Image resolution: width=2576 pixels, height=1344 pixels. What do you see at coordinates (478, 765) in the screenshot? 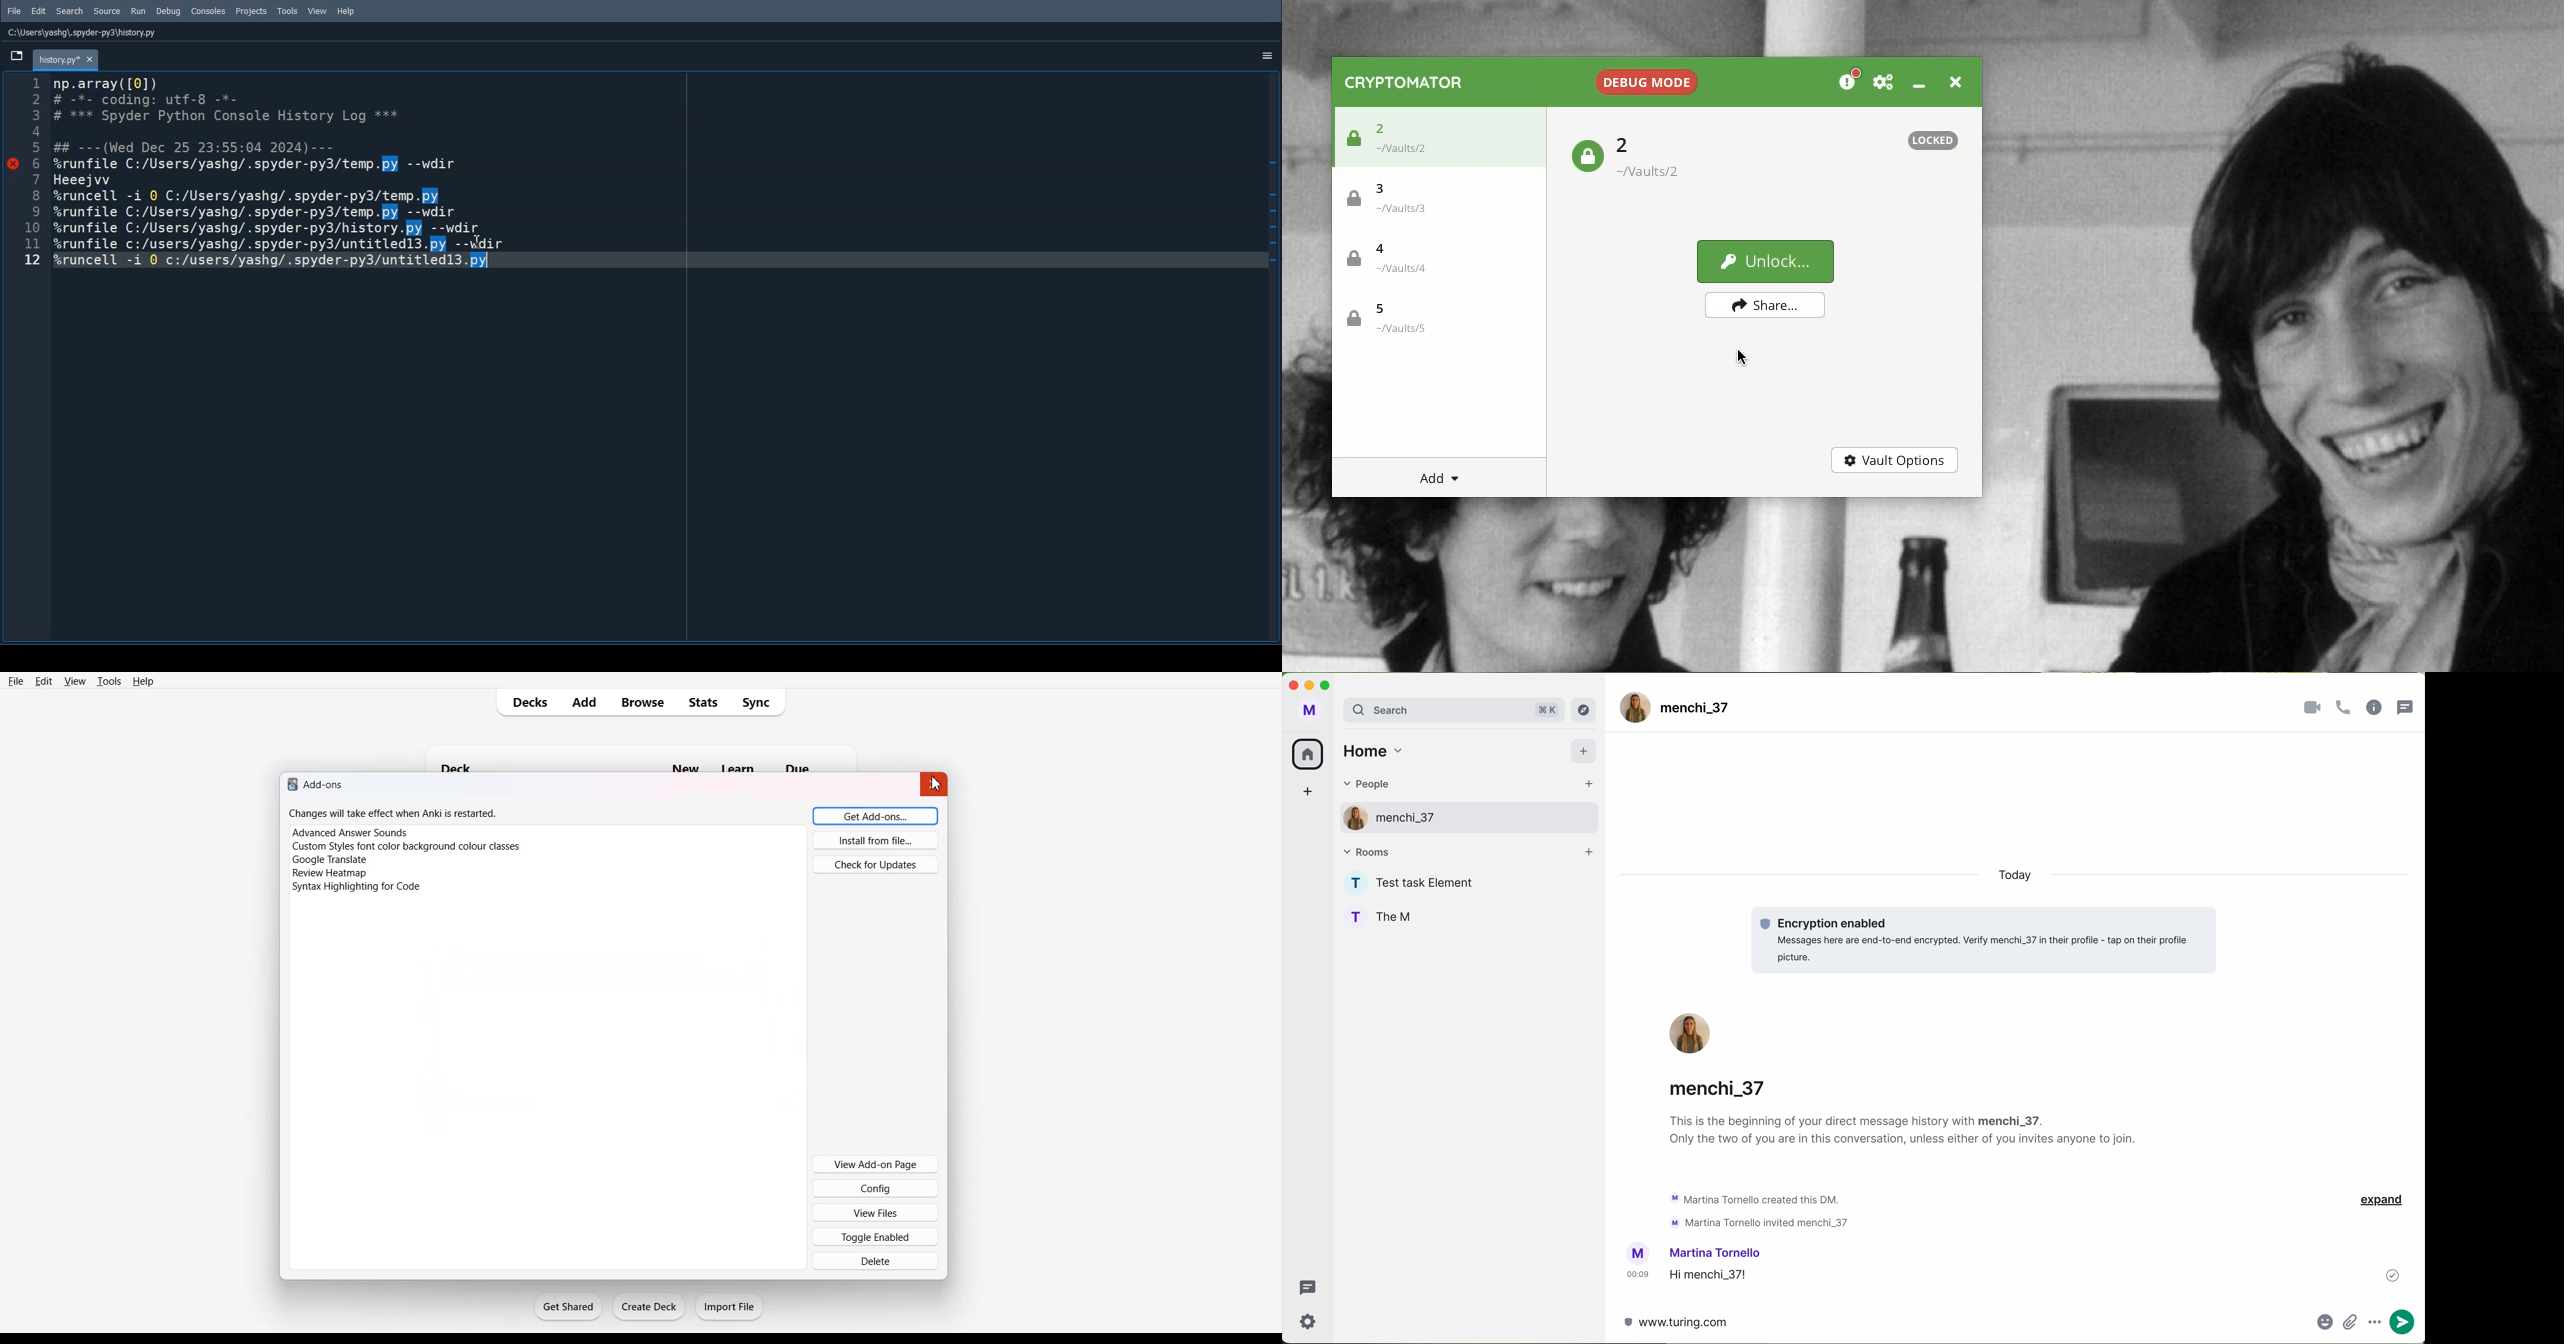
I see `deck` at bounding box center [478, 765].